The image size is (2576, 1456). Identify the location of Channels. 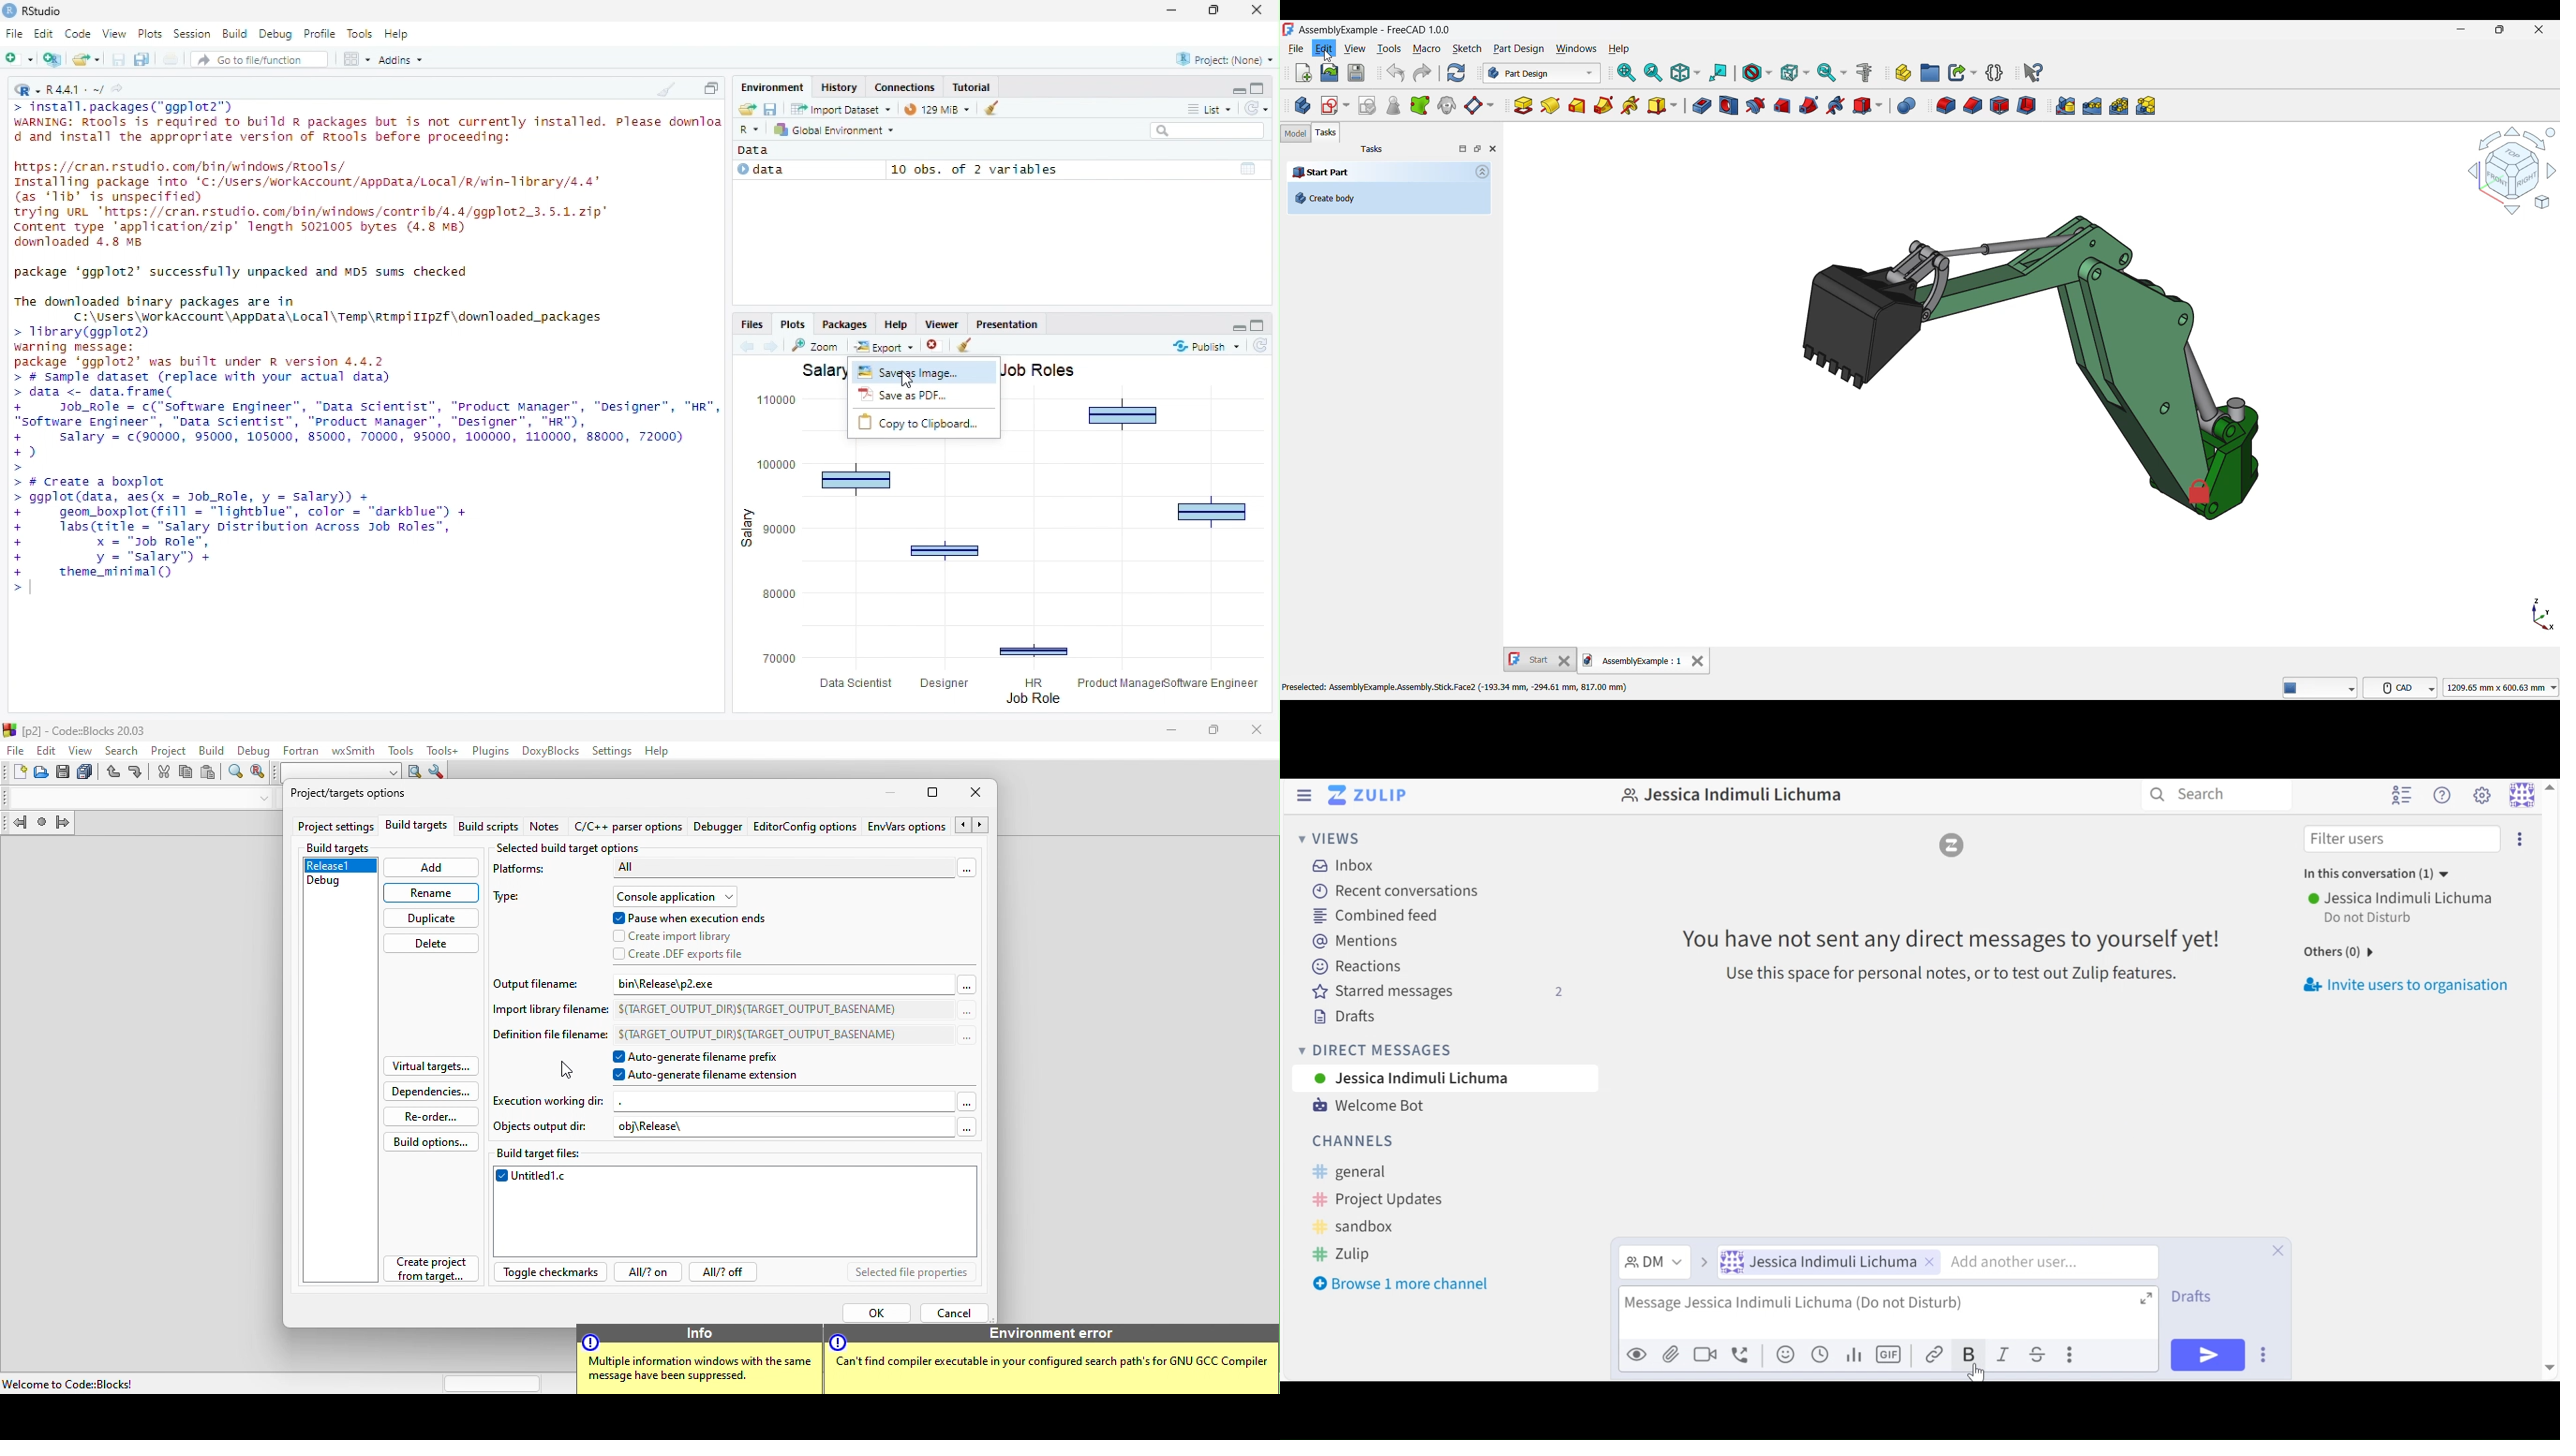
(1355, 1139).